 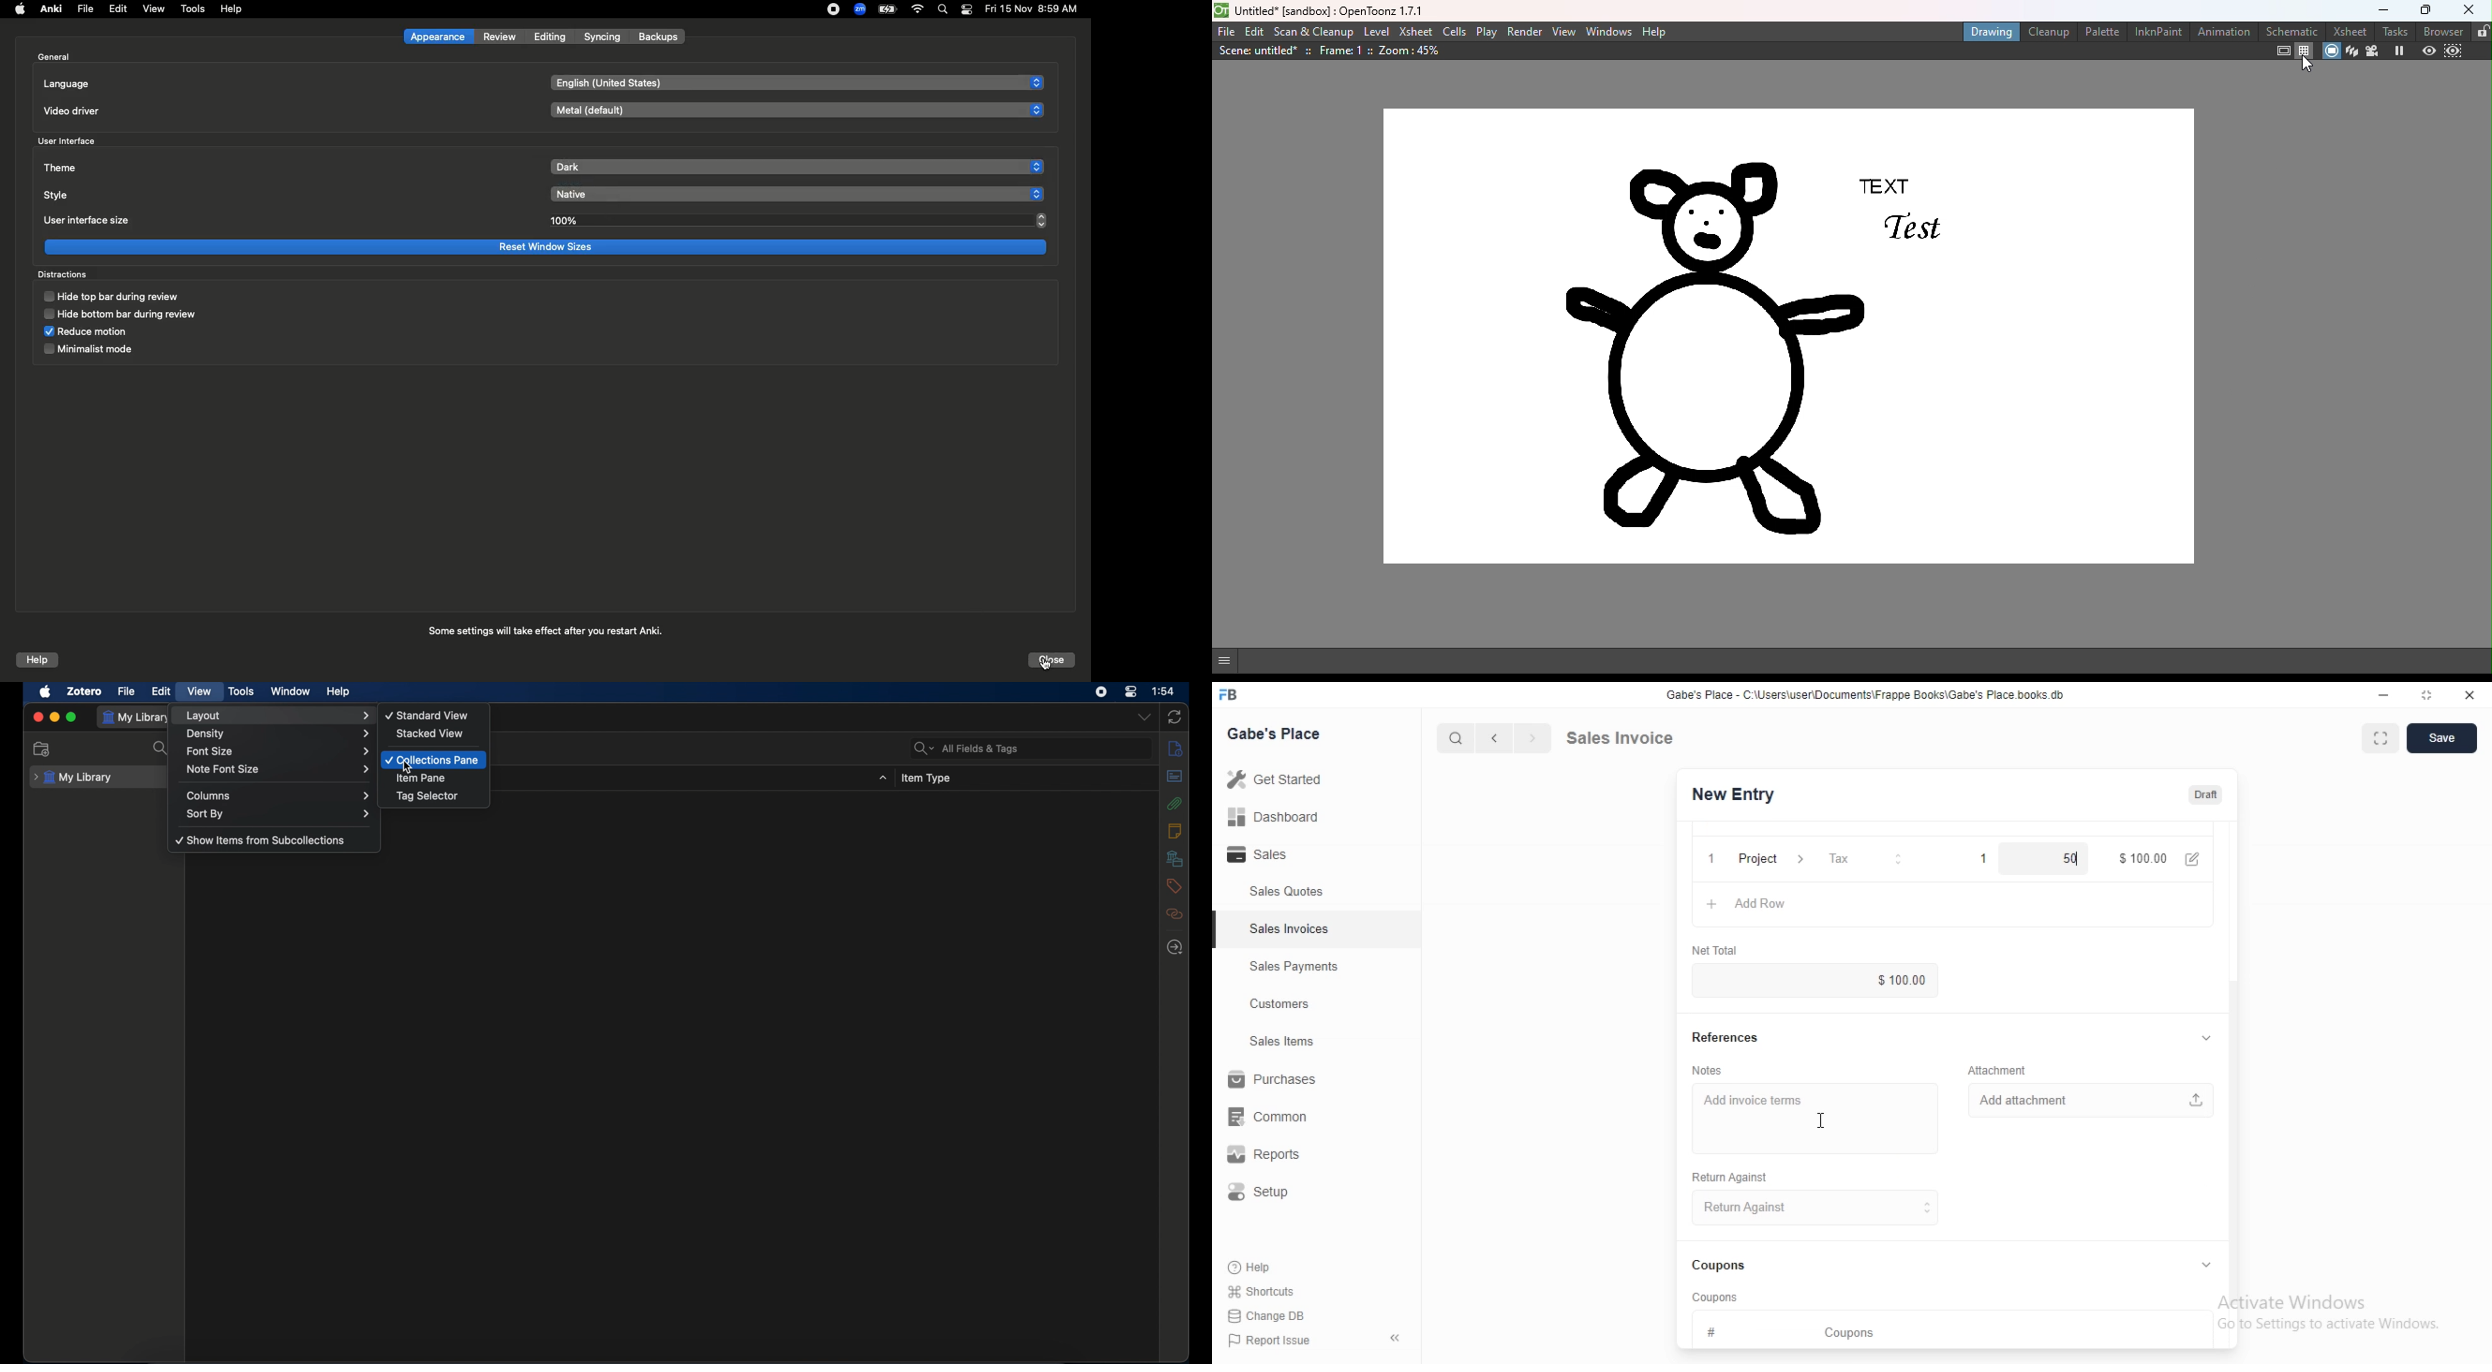 I want to click on Project, so click(x=1769, y=857).